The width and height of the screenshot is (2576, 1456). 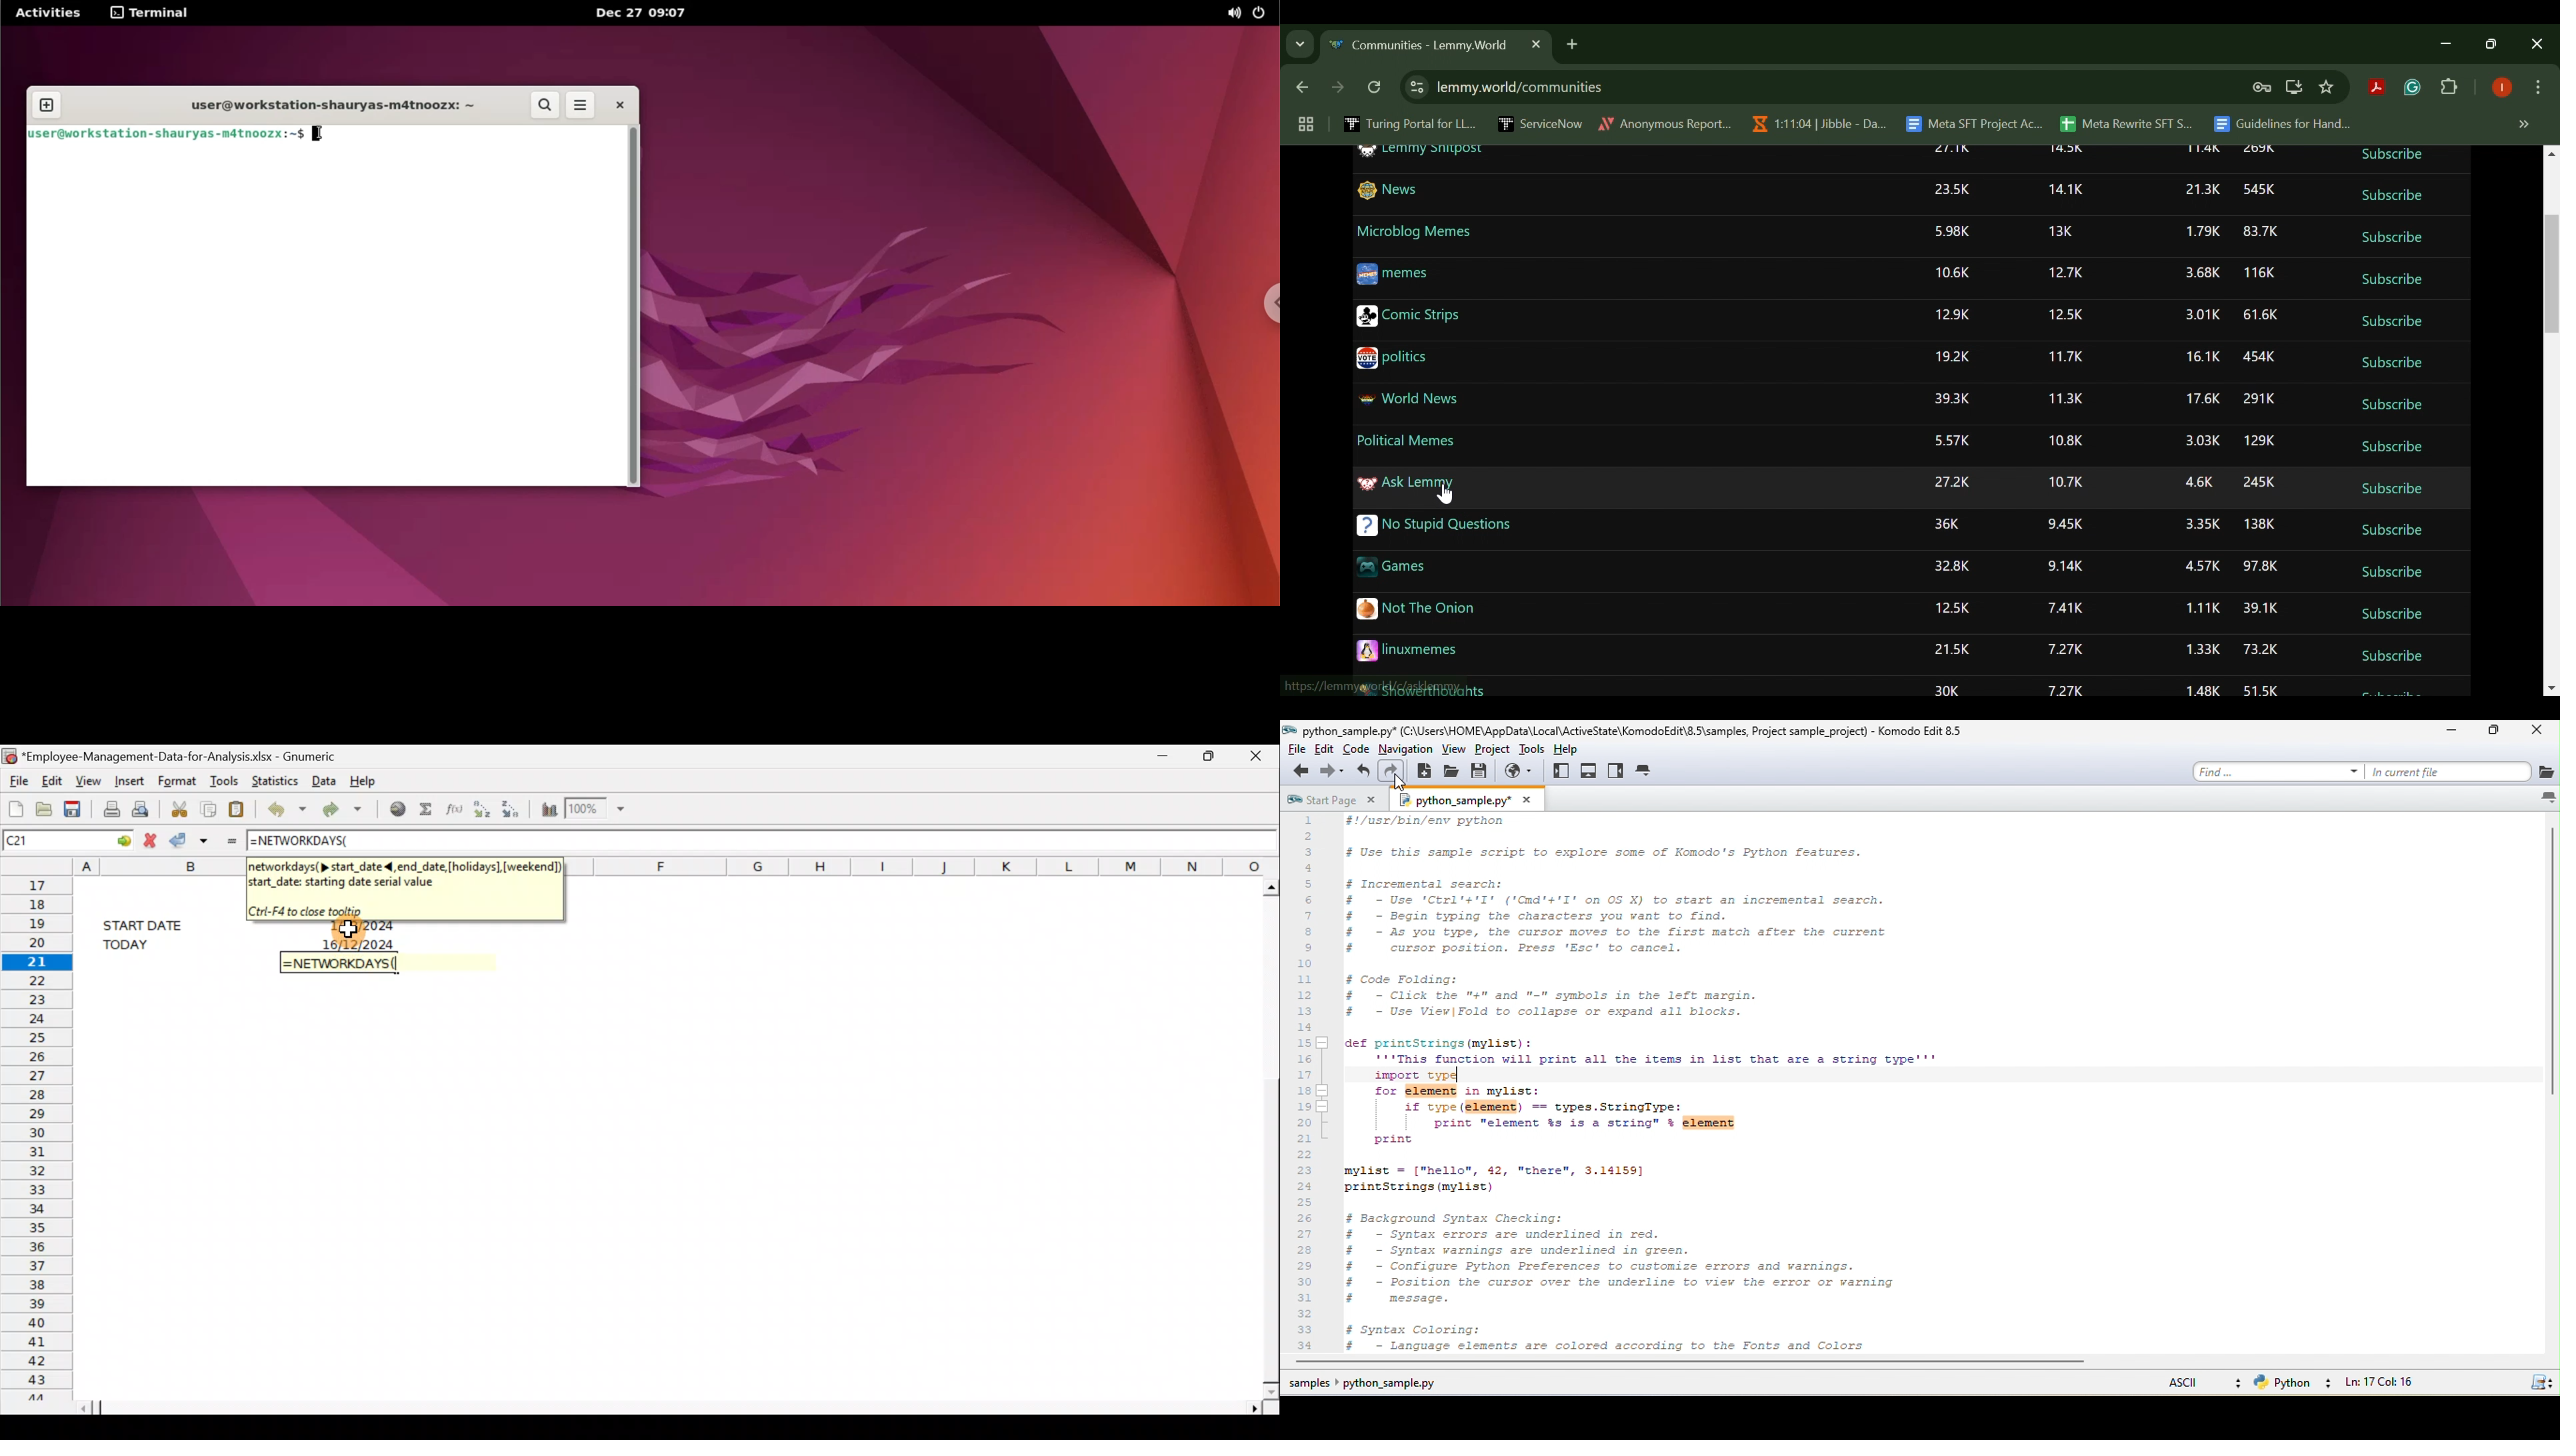 What do you see at coordinates (2202, 609) in the screenshot?
I see `1.11K` at bounding box center [2202, 609].